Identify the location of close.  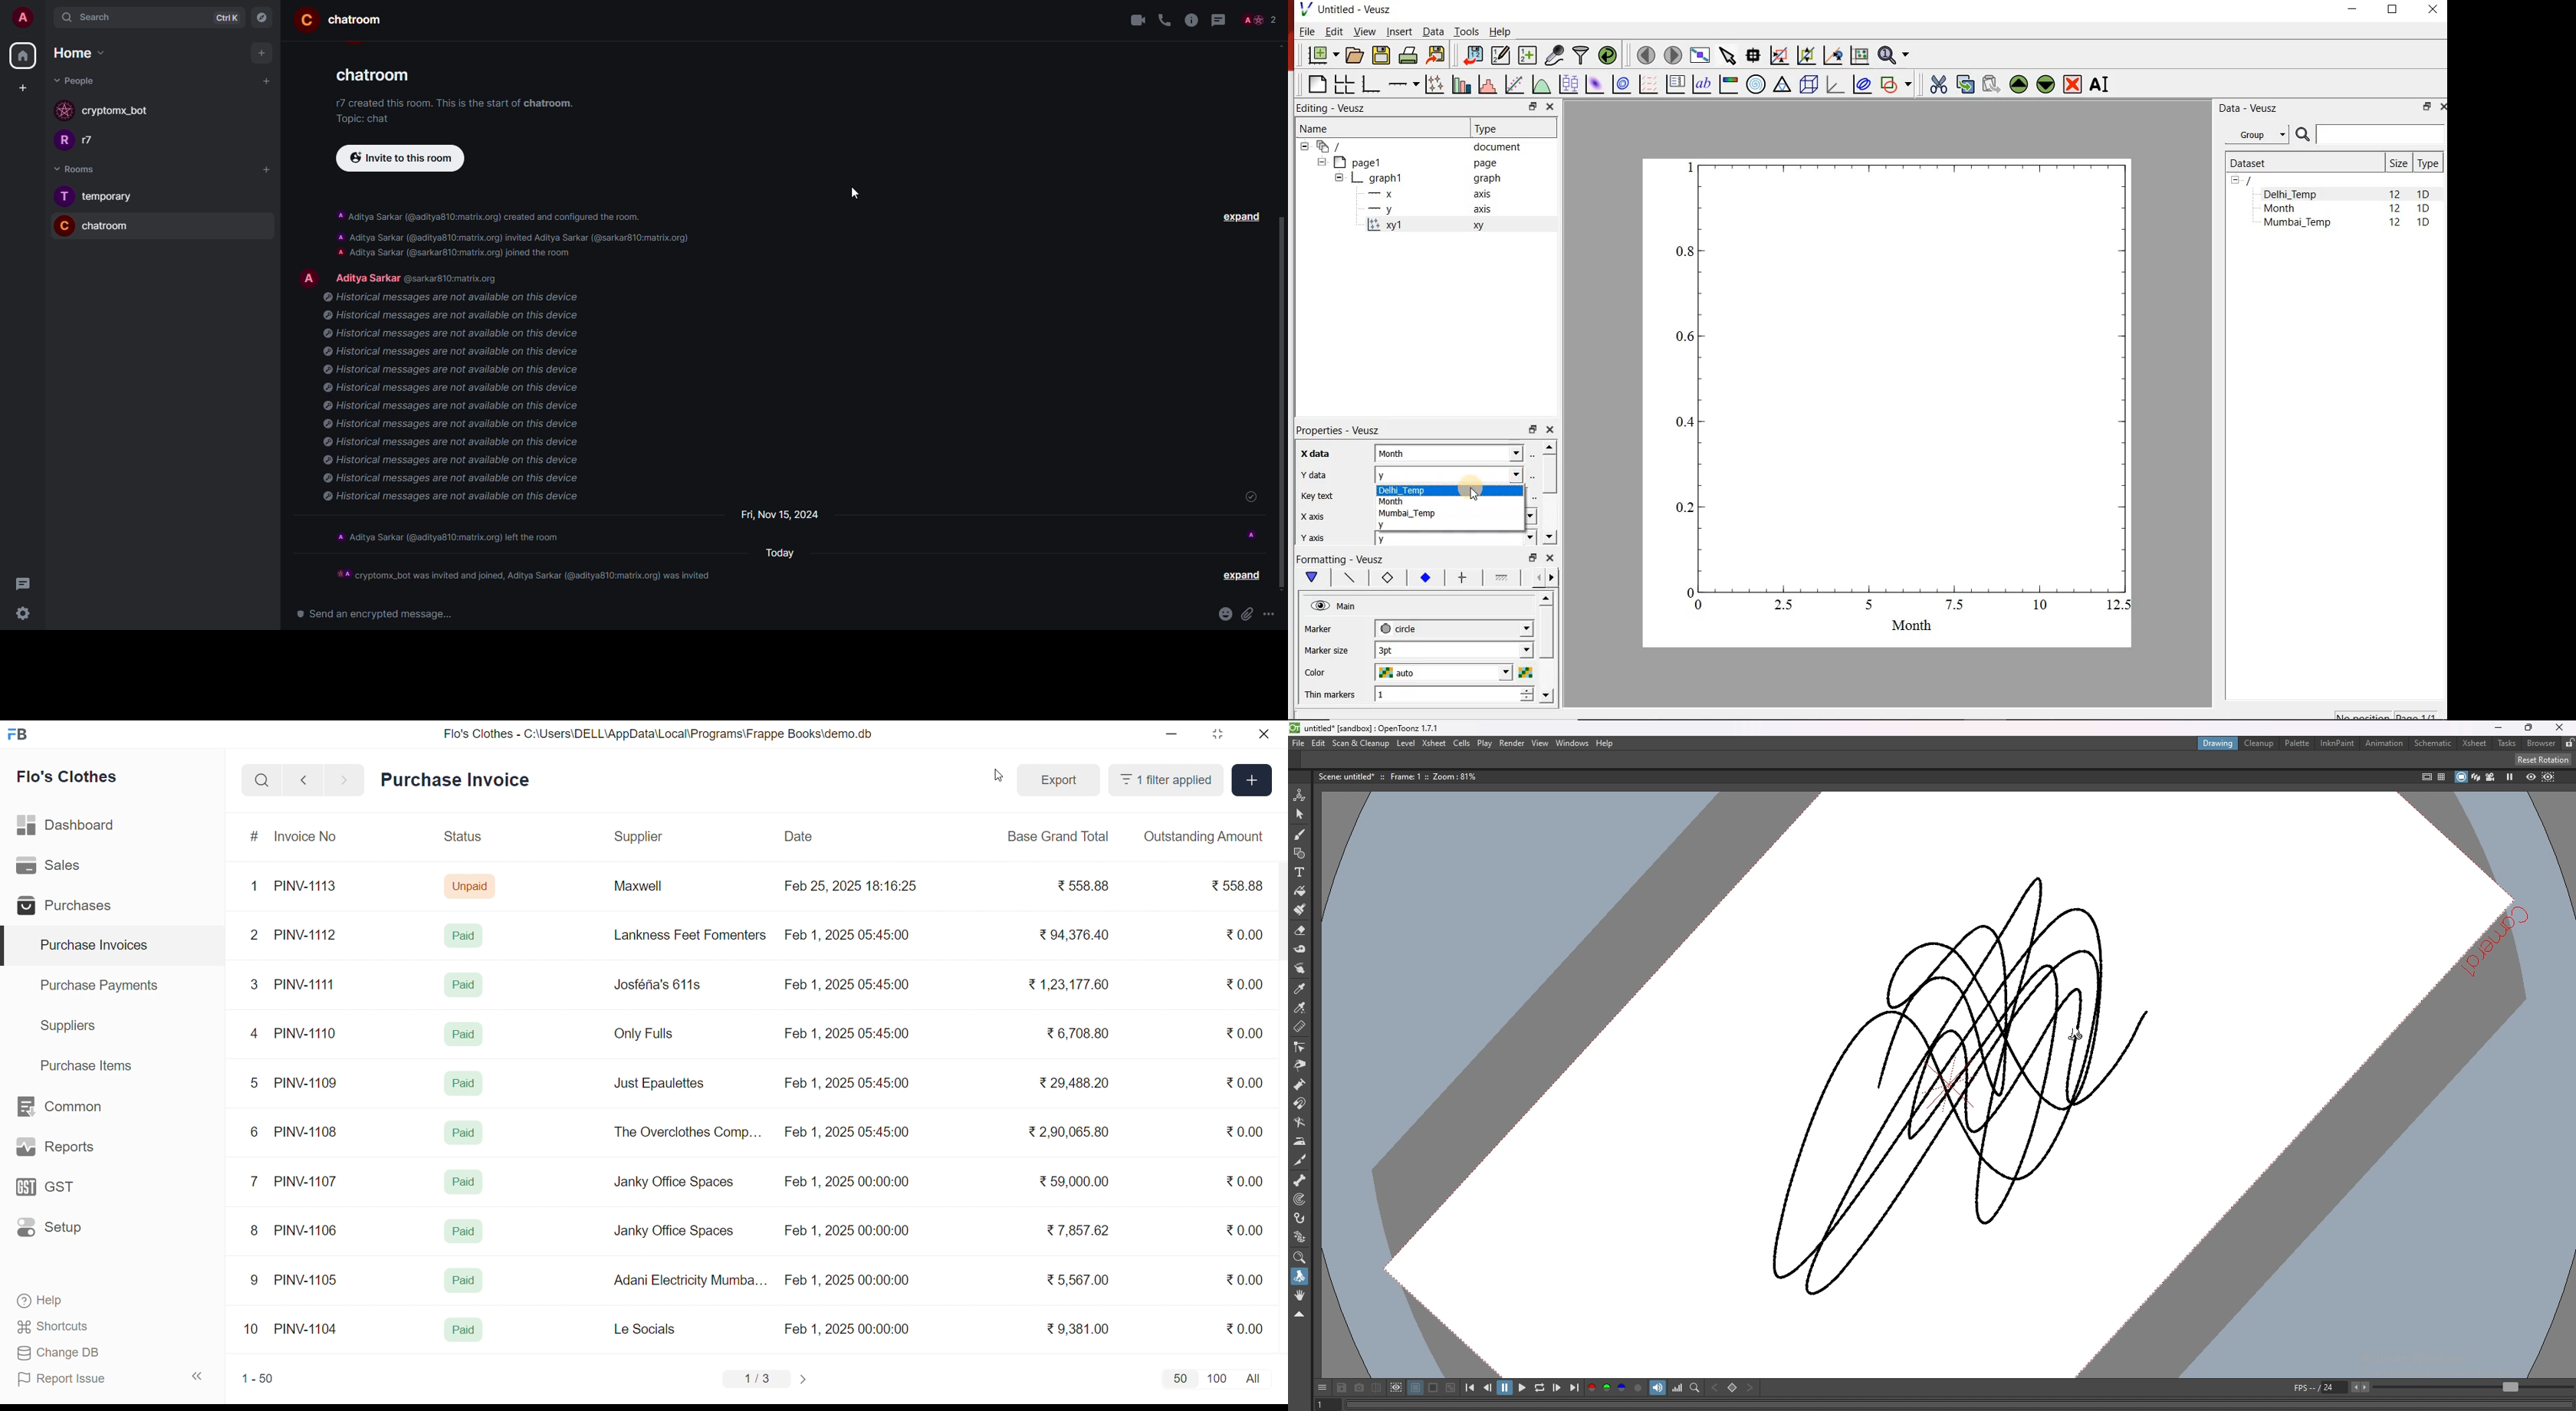
(1263, 734).